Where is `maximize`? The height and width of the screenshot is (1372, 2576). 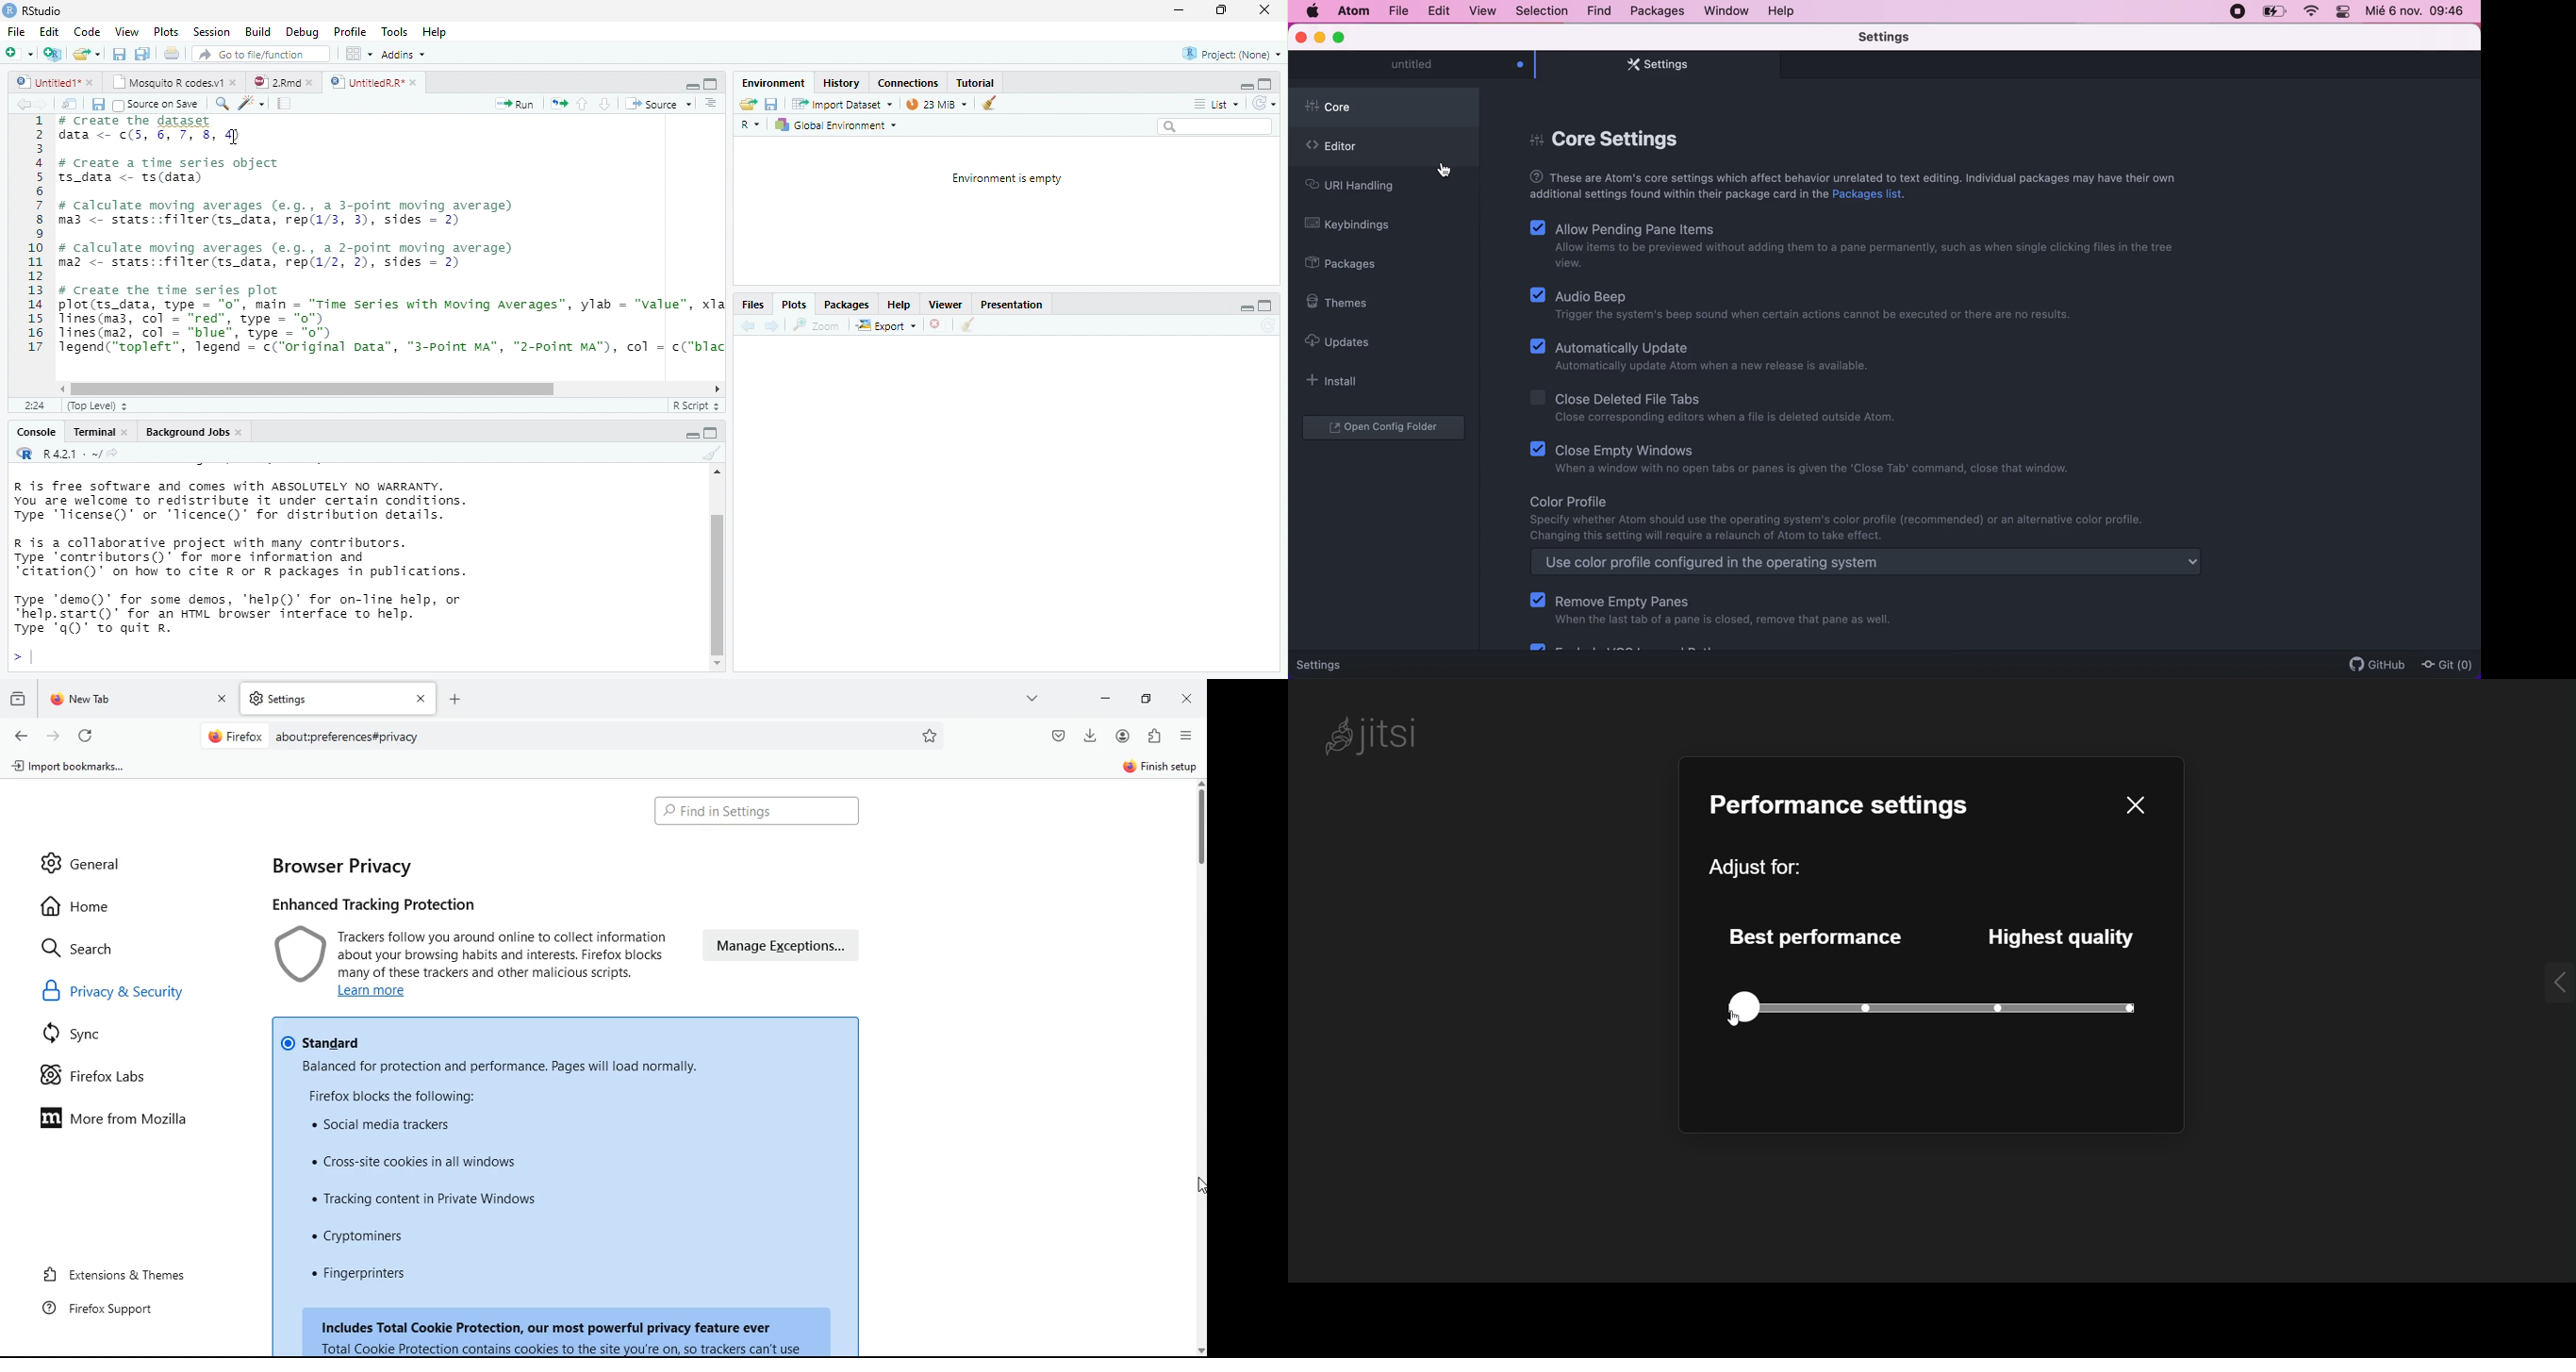 maximize is located at coordinates (1263, 306).